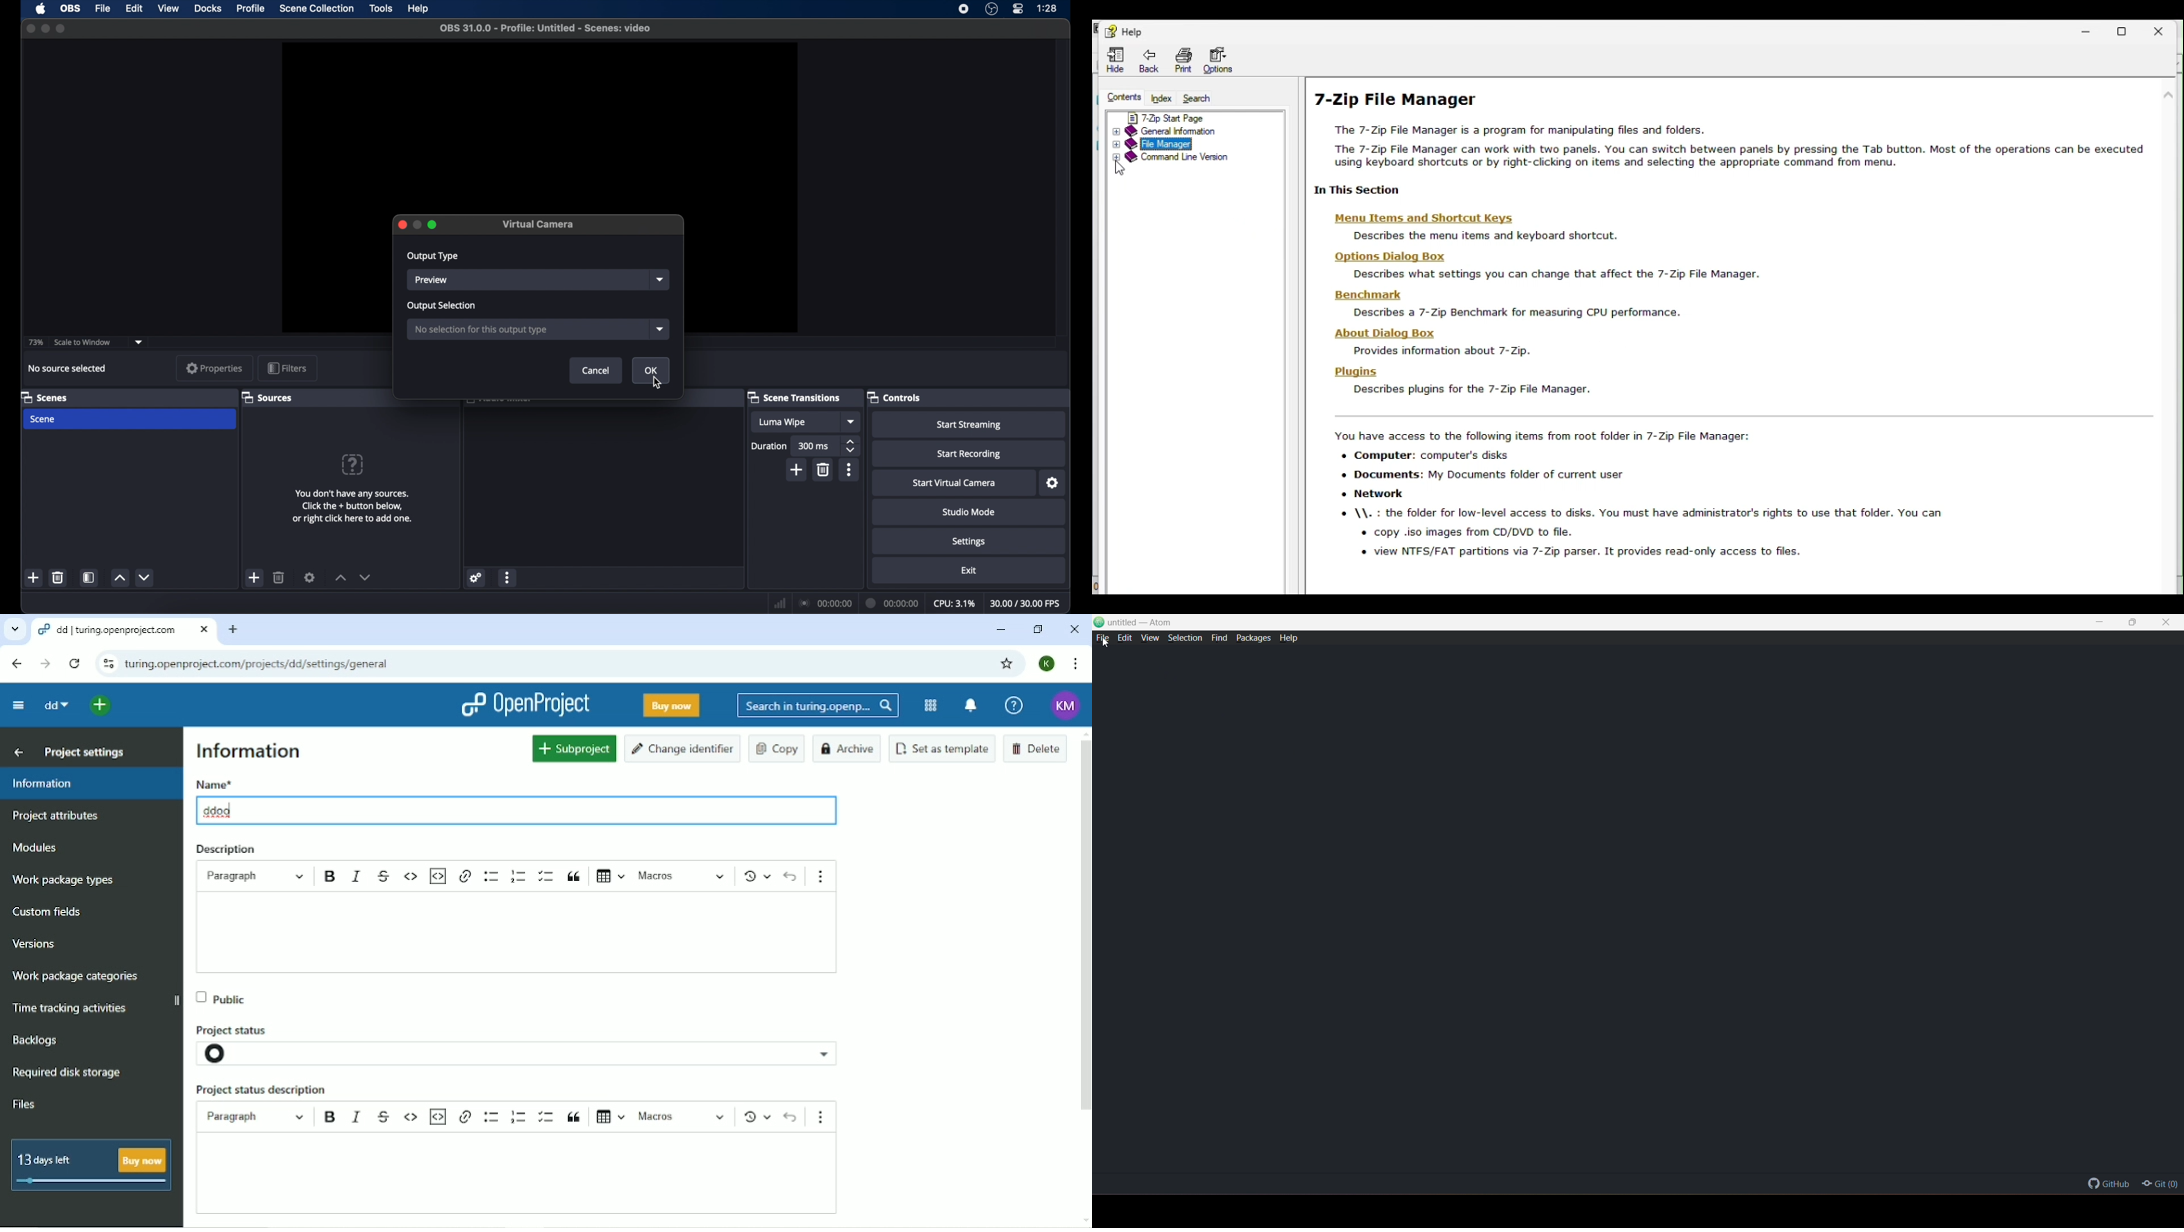 The height and width of the screenshot is (1232, 2184). Describe the element at coordinates (969, 512) in the screenshot. I see `studio mode` at that location.